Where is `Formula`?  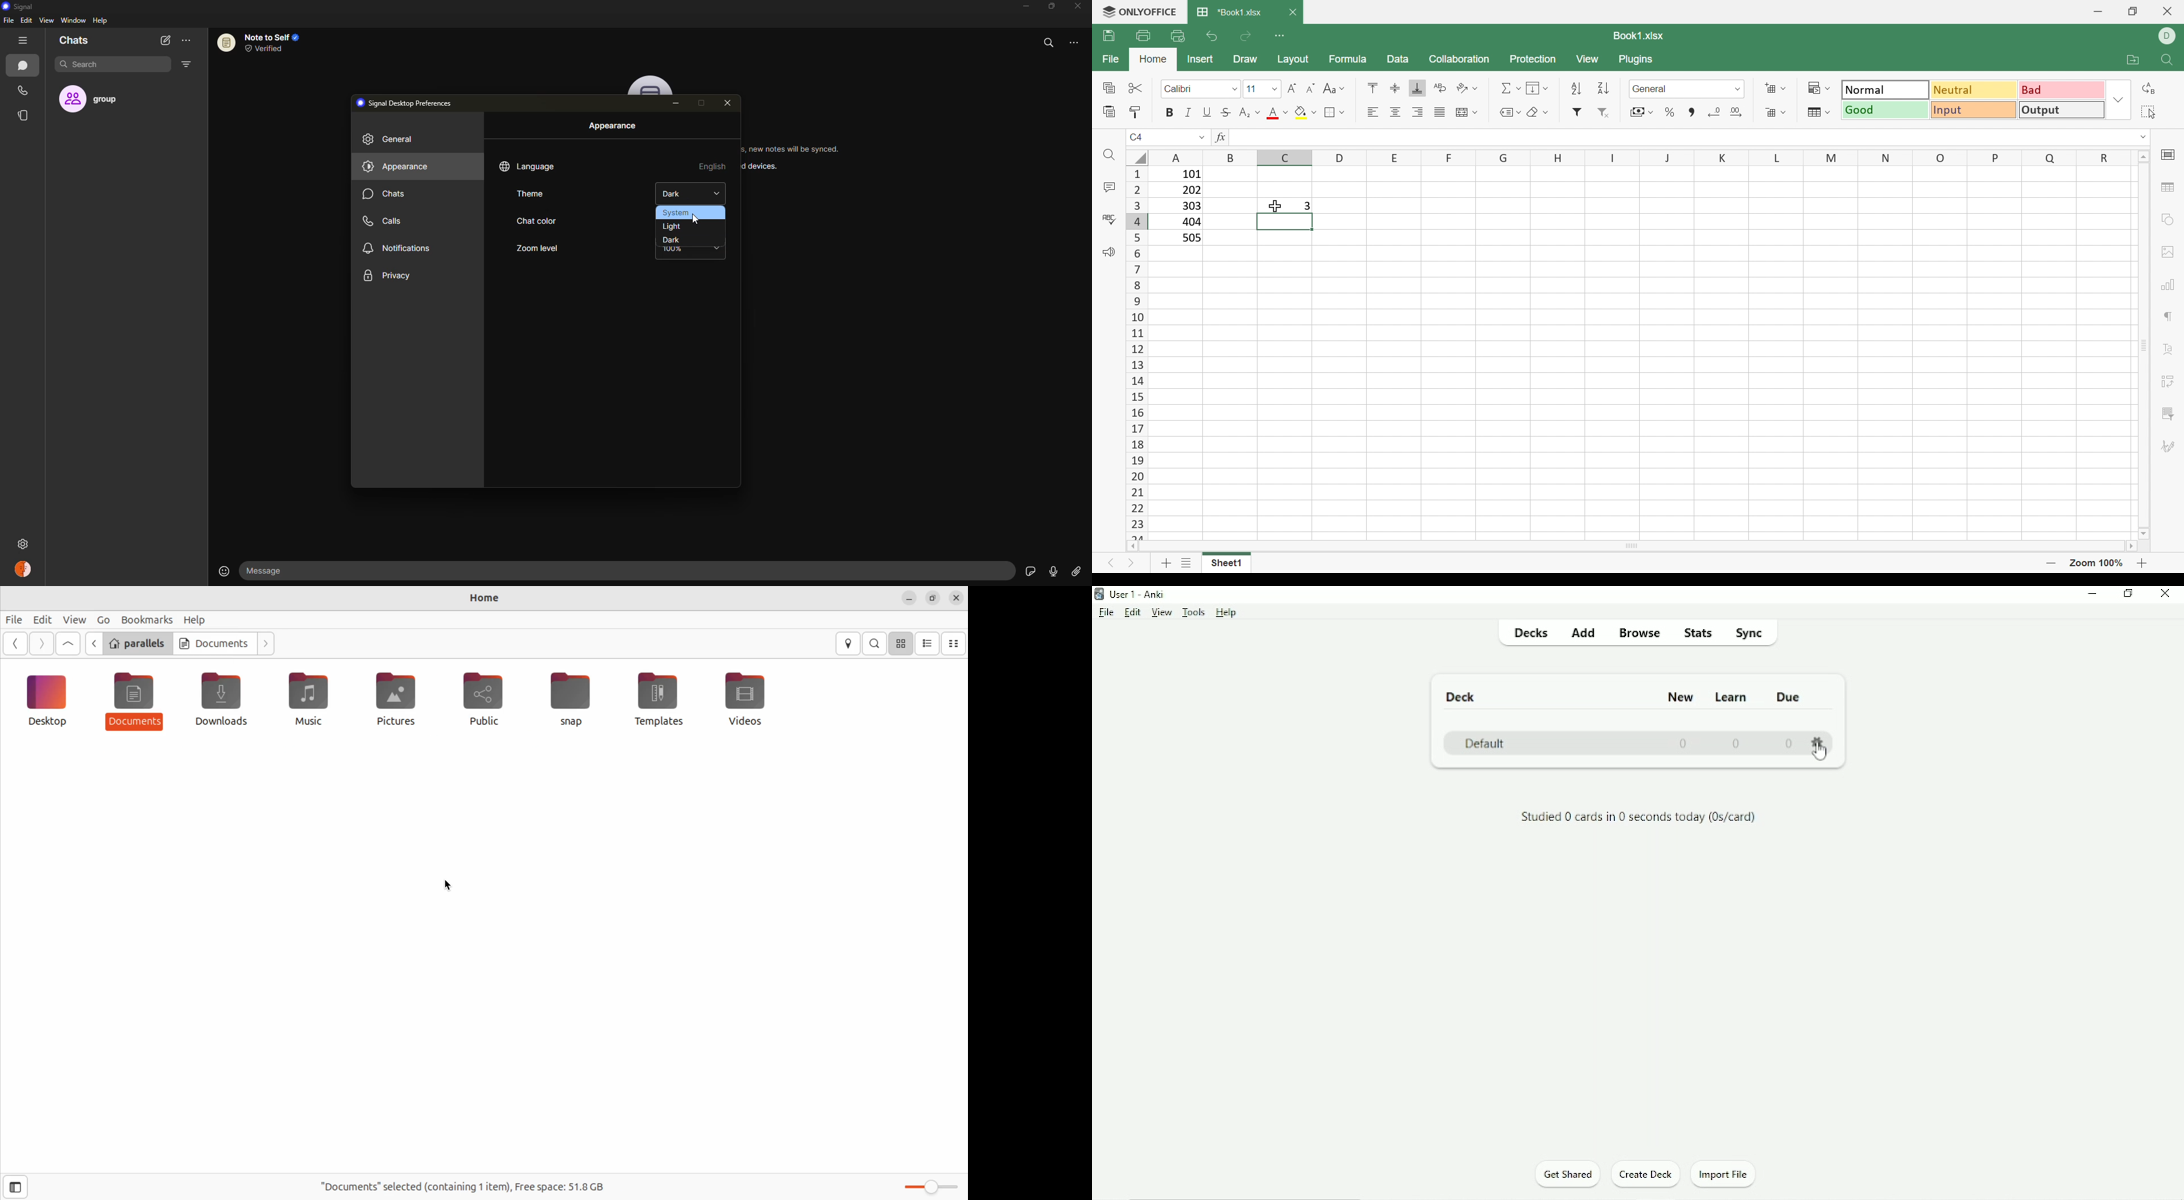 Formula is located at coordinates (1349, 58).